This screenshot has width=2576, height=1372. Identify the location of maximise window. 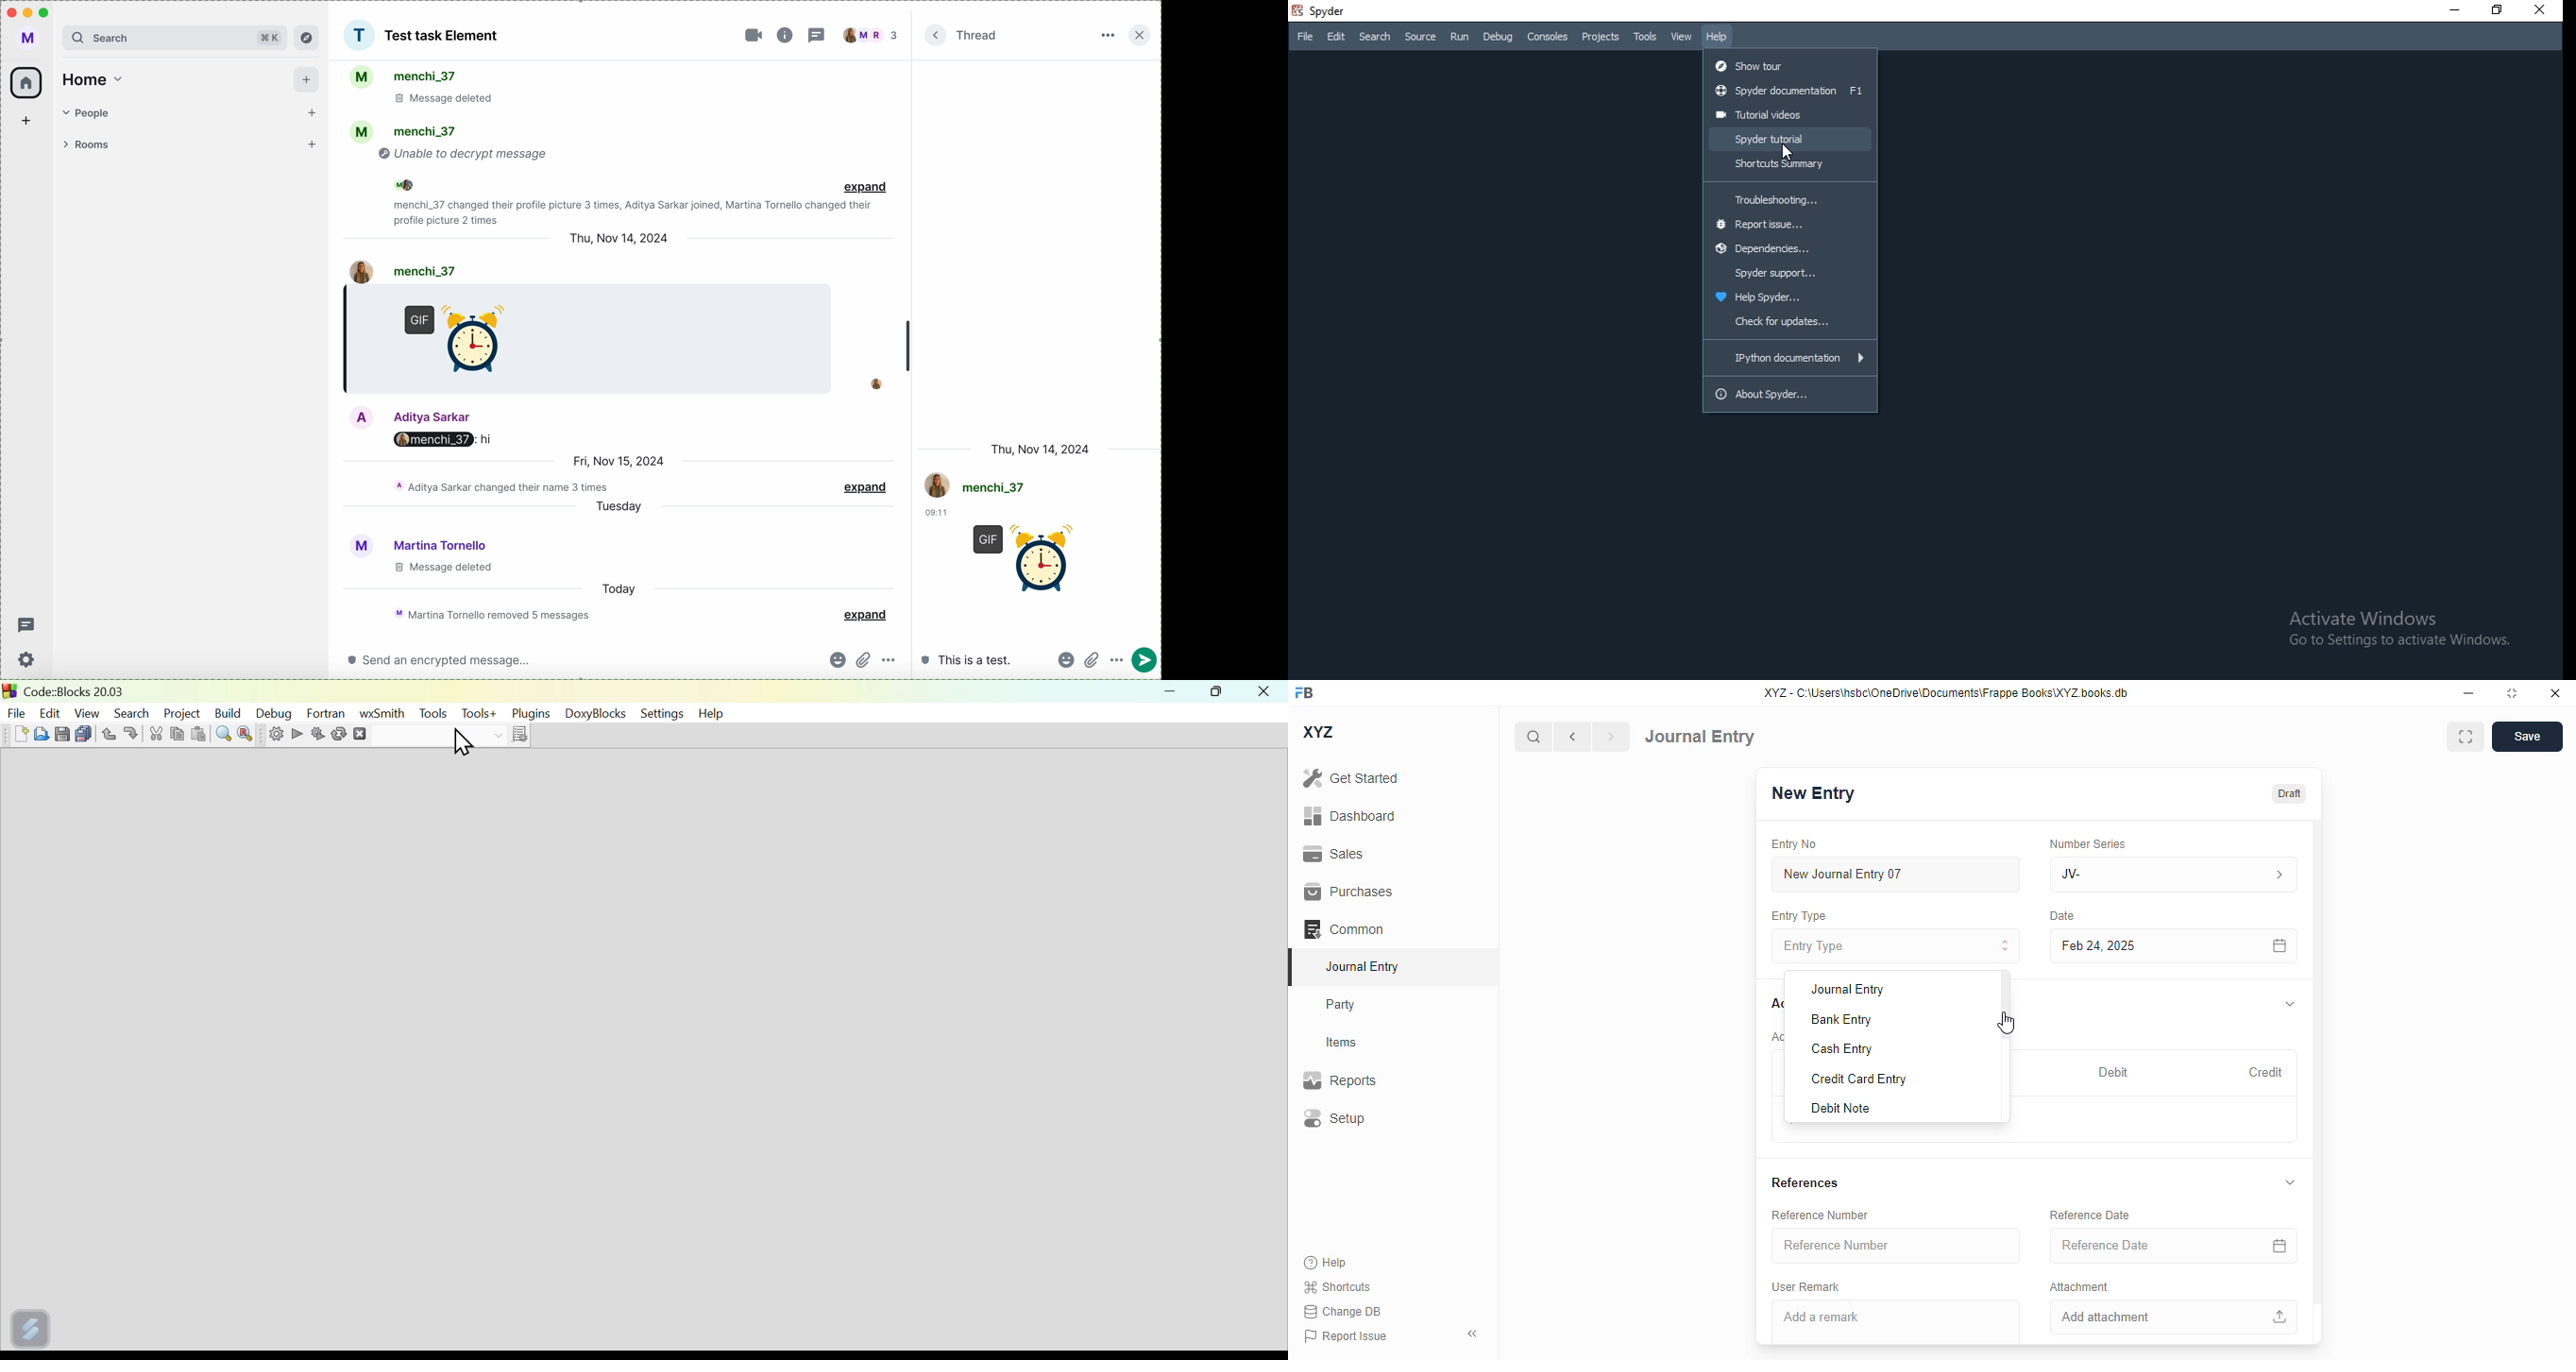
(2466, 737).